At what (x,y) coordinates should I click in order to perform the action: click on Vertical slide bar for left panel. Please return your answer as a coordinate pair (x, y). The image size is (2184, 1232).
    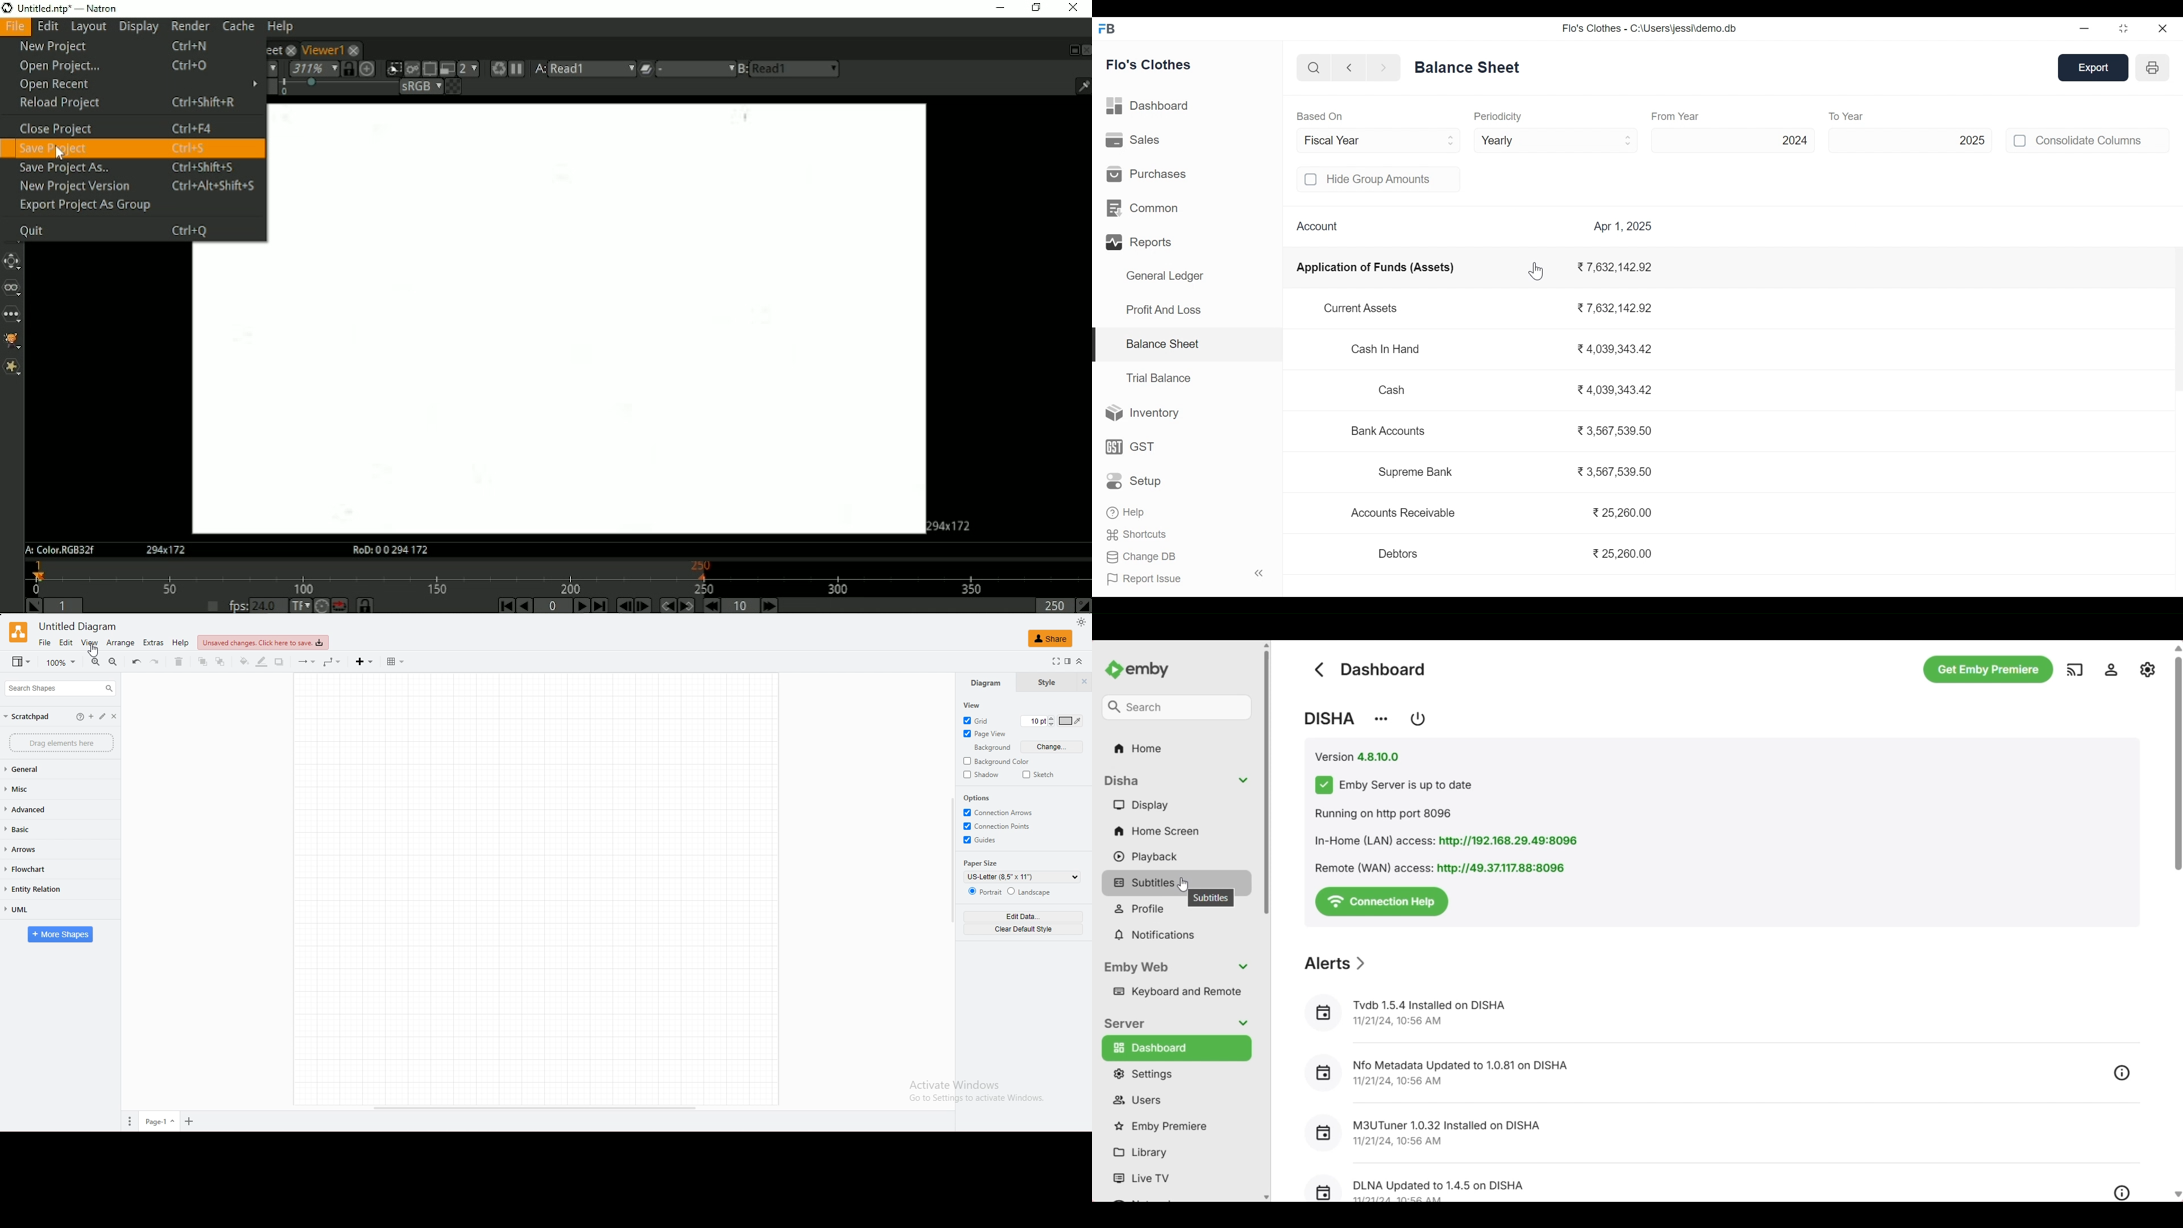
    Looking at the image, I should click on (1267, 782).